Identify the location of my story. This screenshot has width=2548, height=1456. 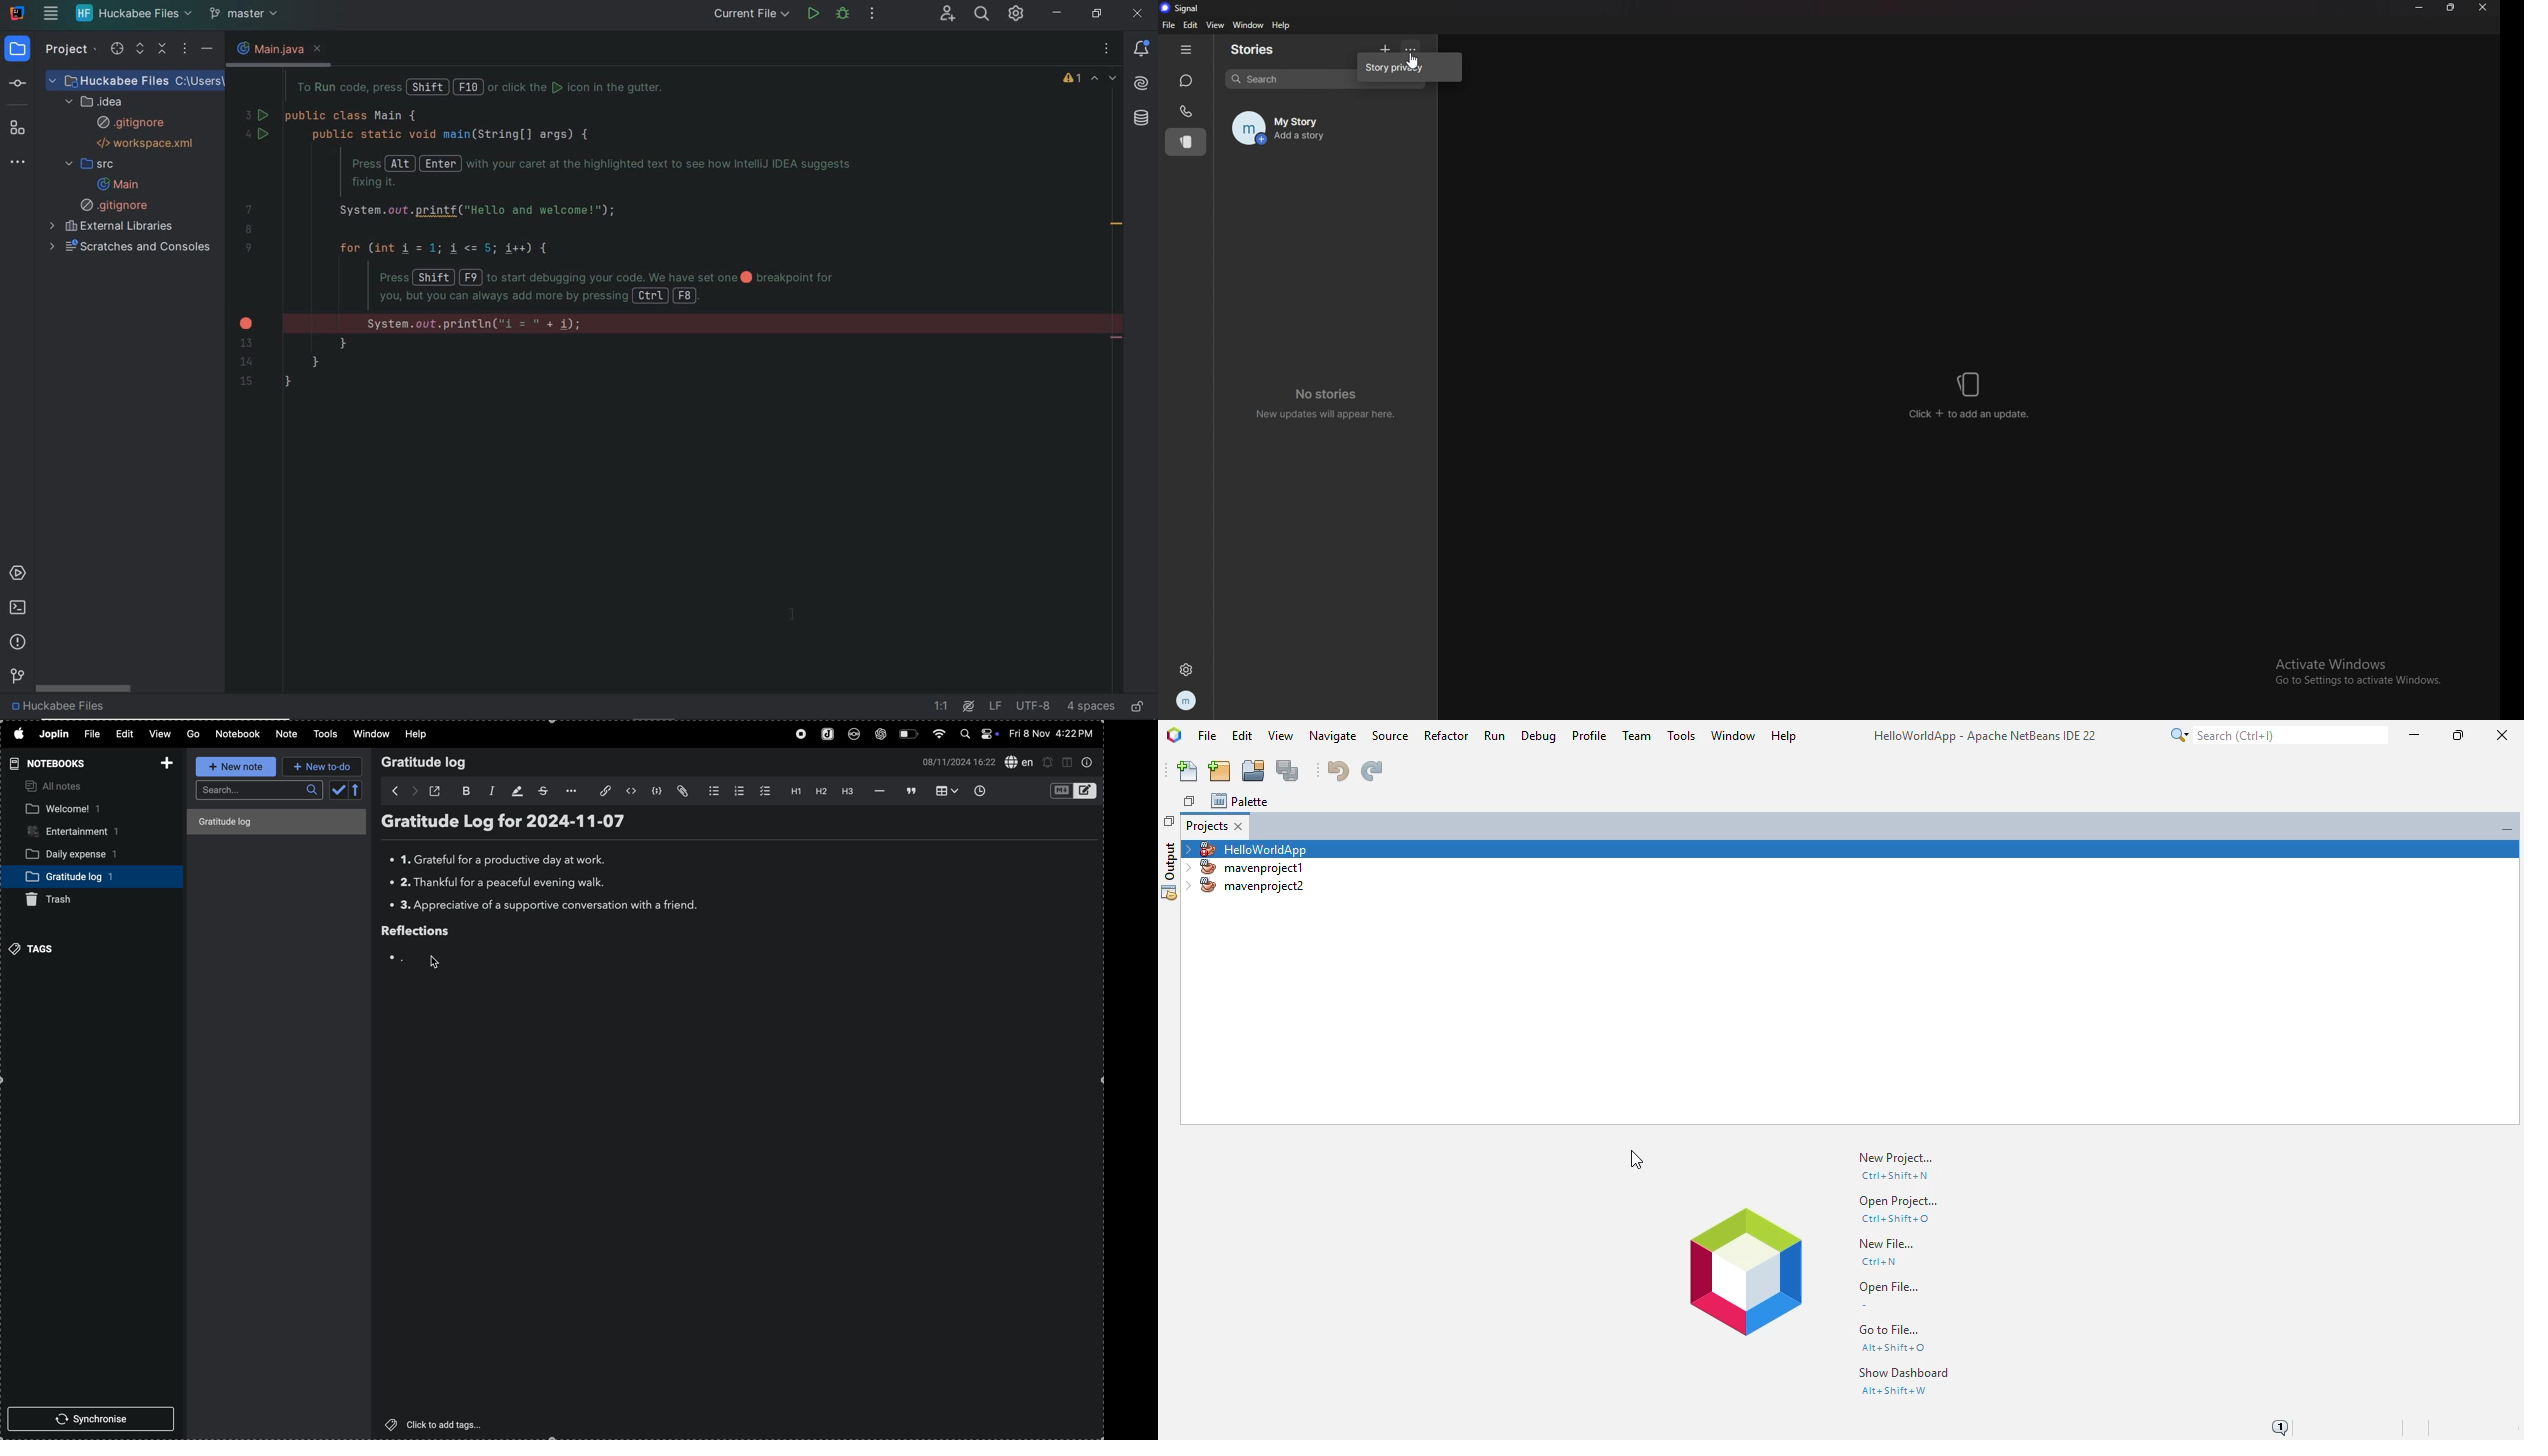
(1325, 129).